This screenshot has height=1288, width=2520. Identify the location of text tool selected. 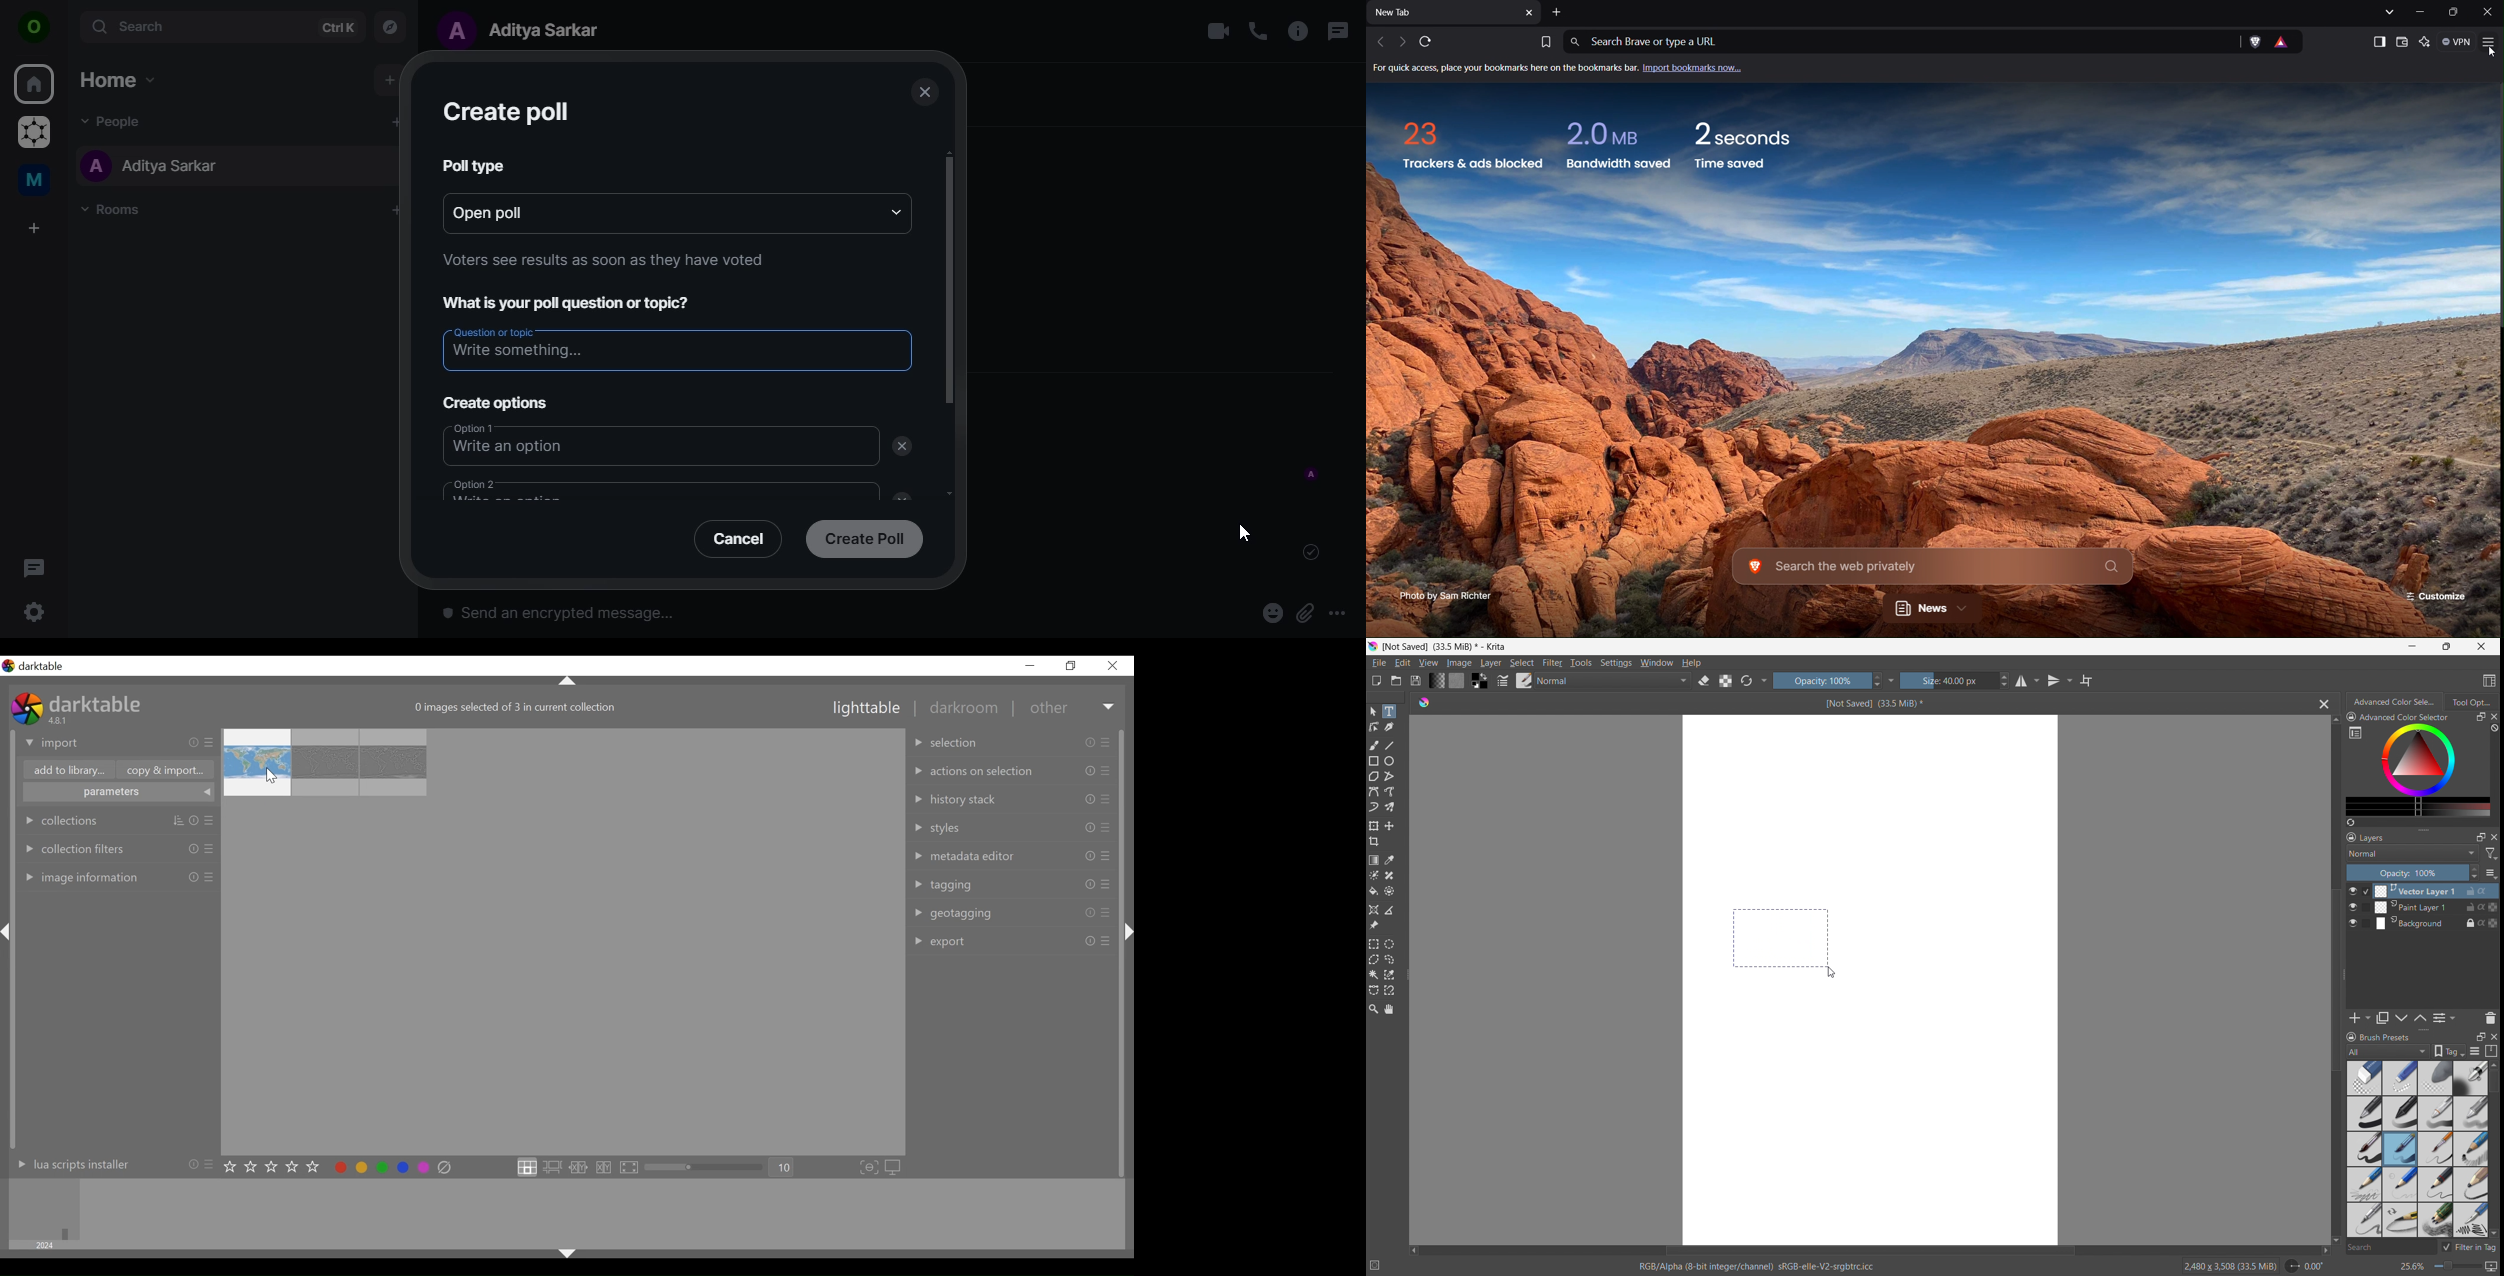
(1388, 711).